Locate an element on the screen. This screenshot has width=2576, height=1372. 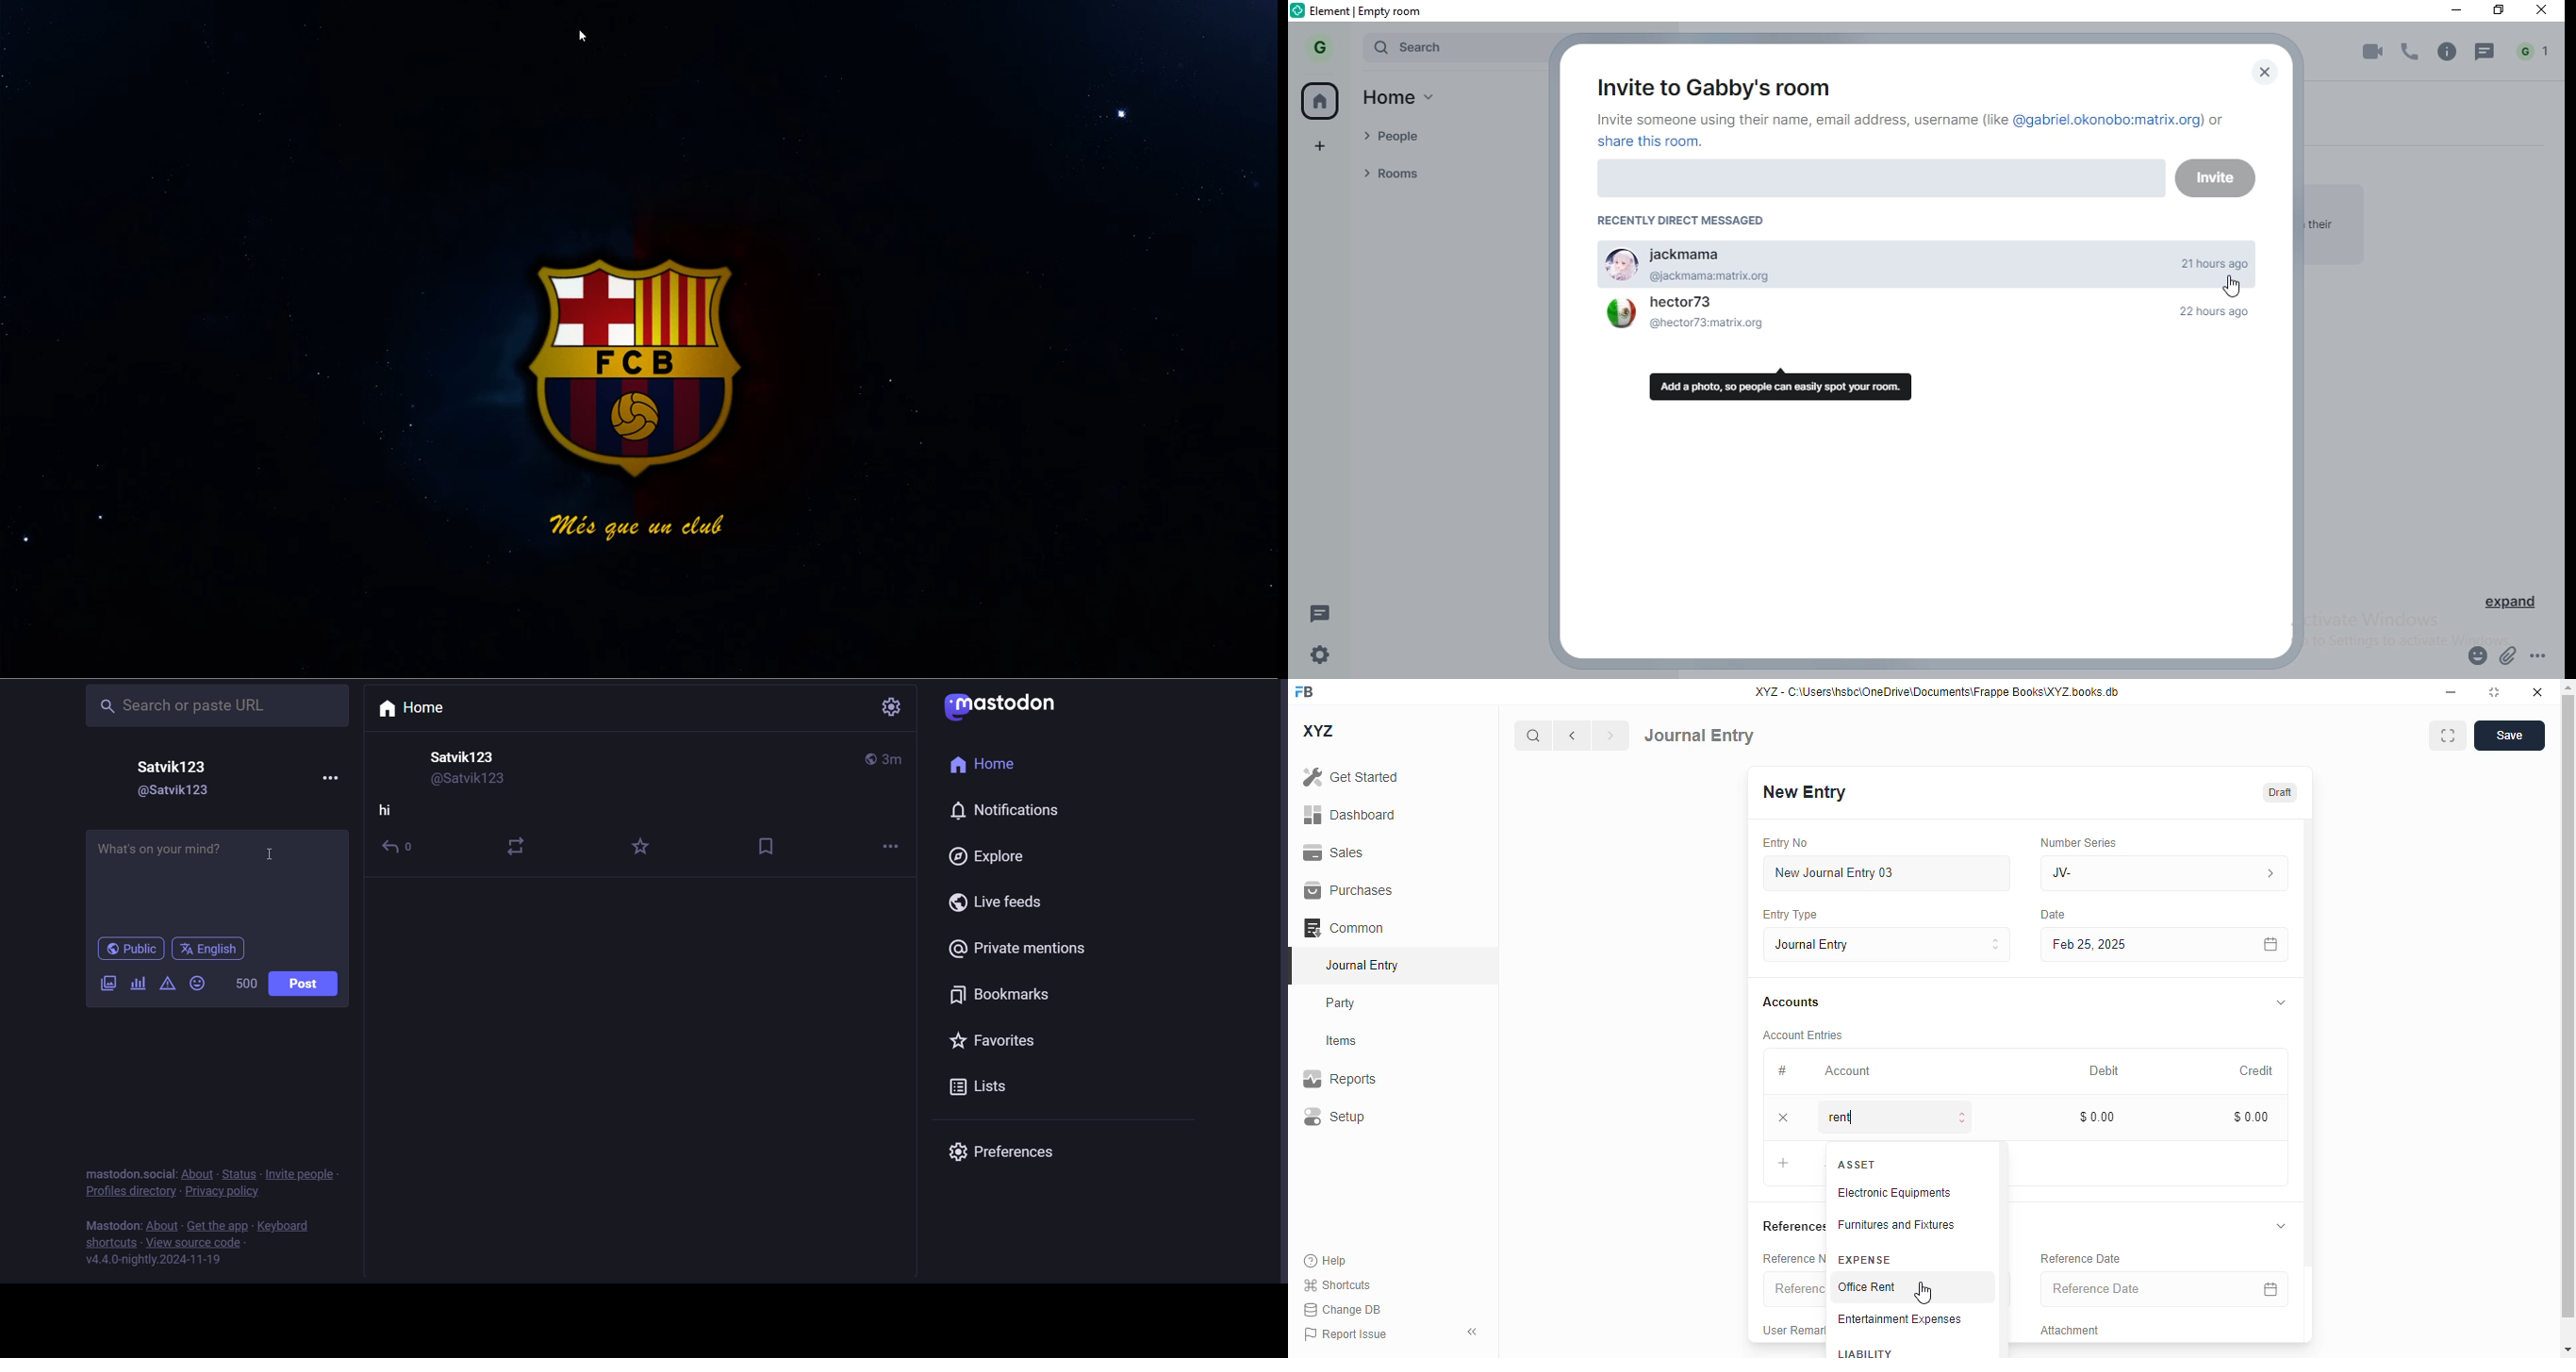
tooltip is located at coordinates (1785, 384).